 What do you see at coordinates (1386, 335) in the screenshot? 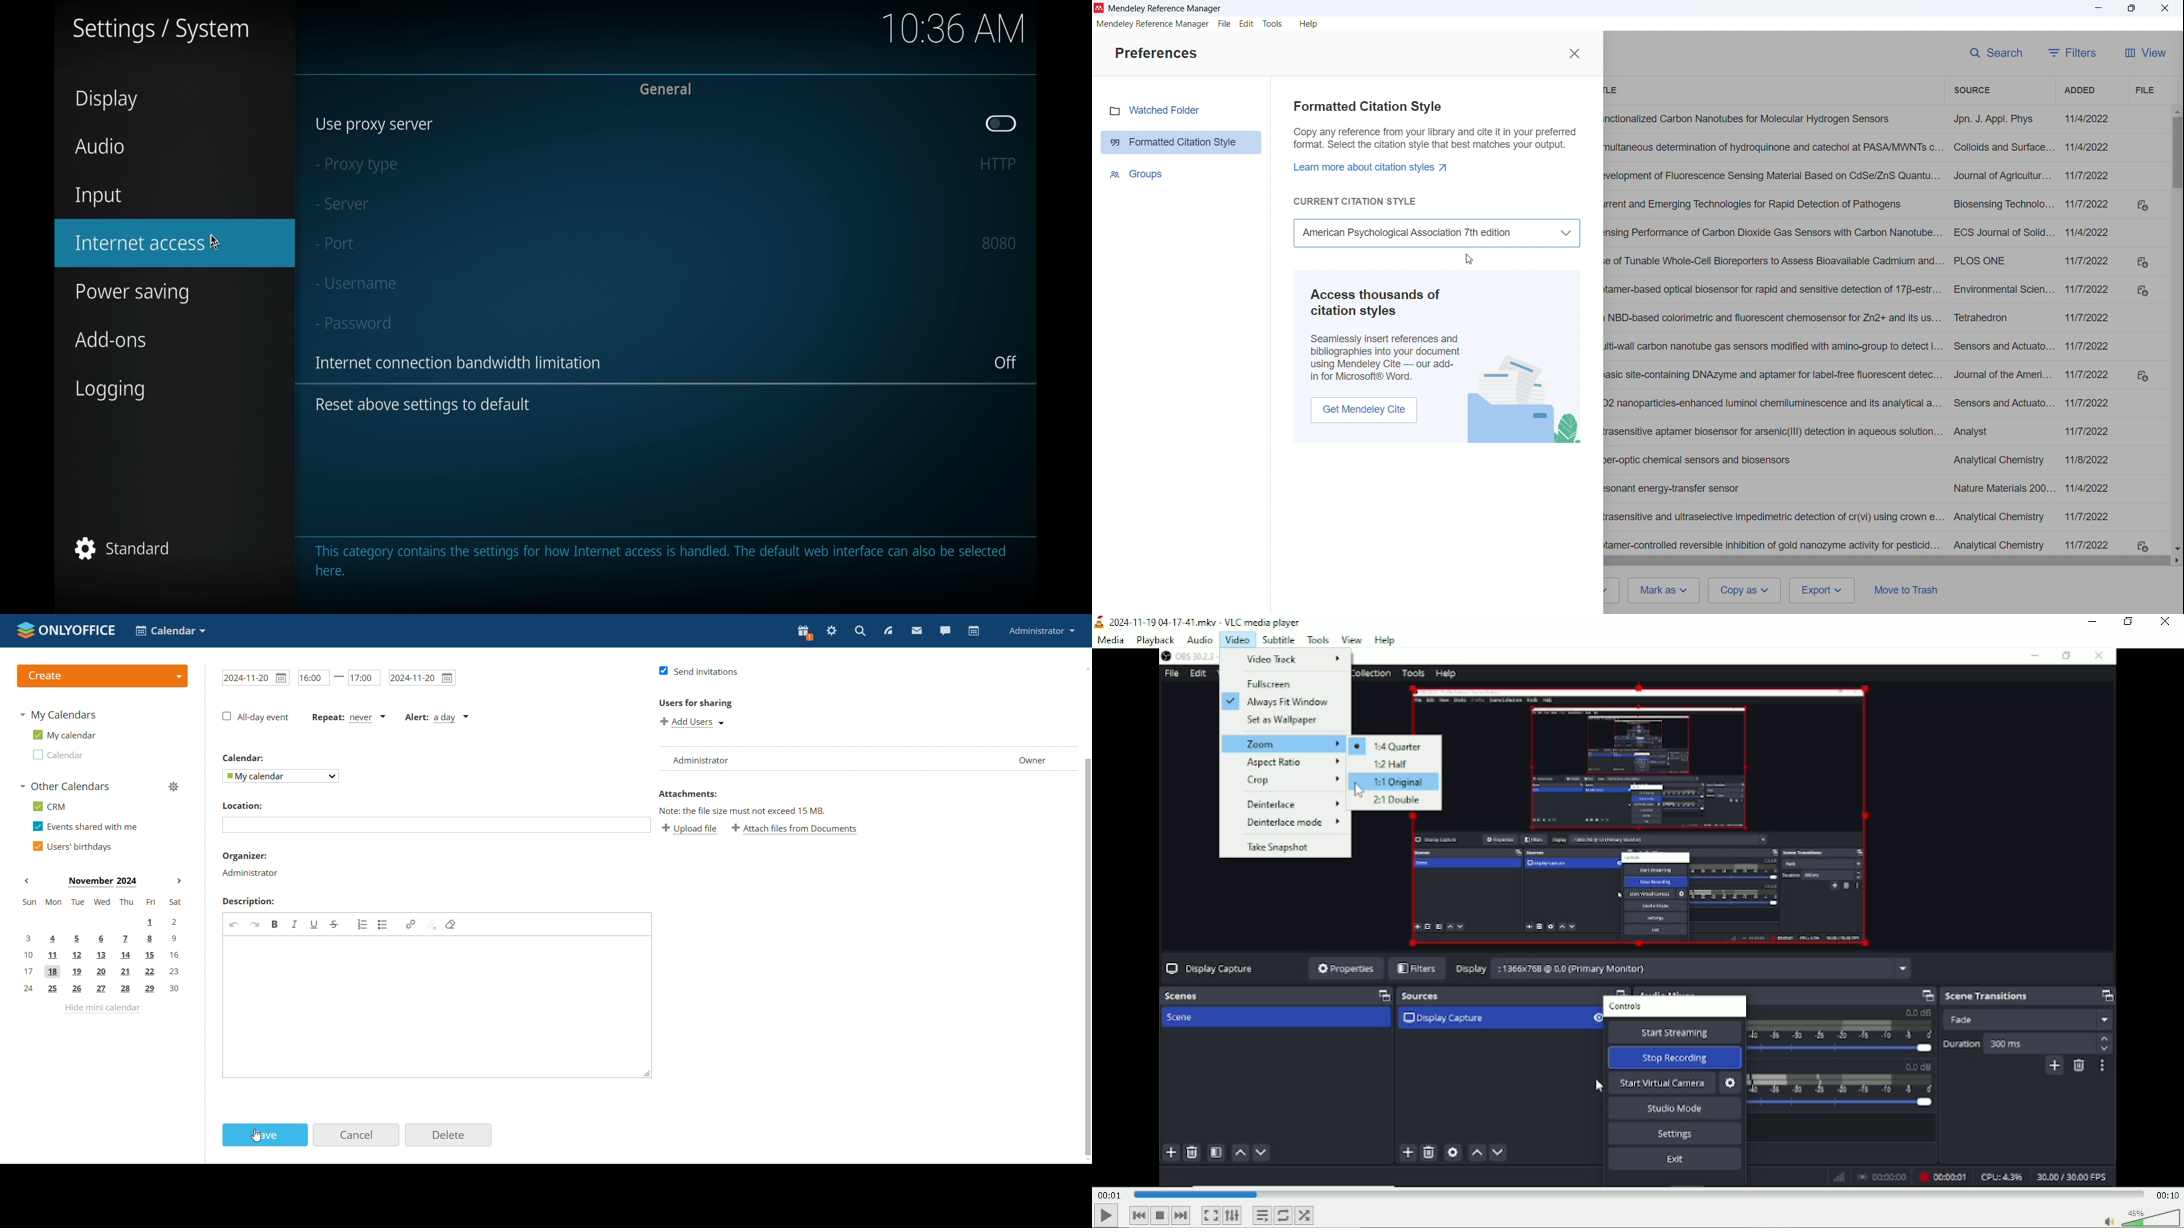
I see `Help tip on accessing thousands of citation styles` at bounding box center [1386, 335].